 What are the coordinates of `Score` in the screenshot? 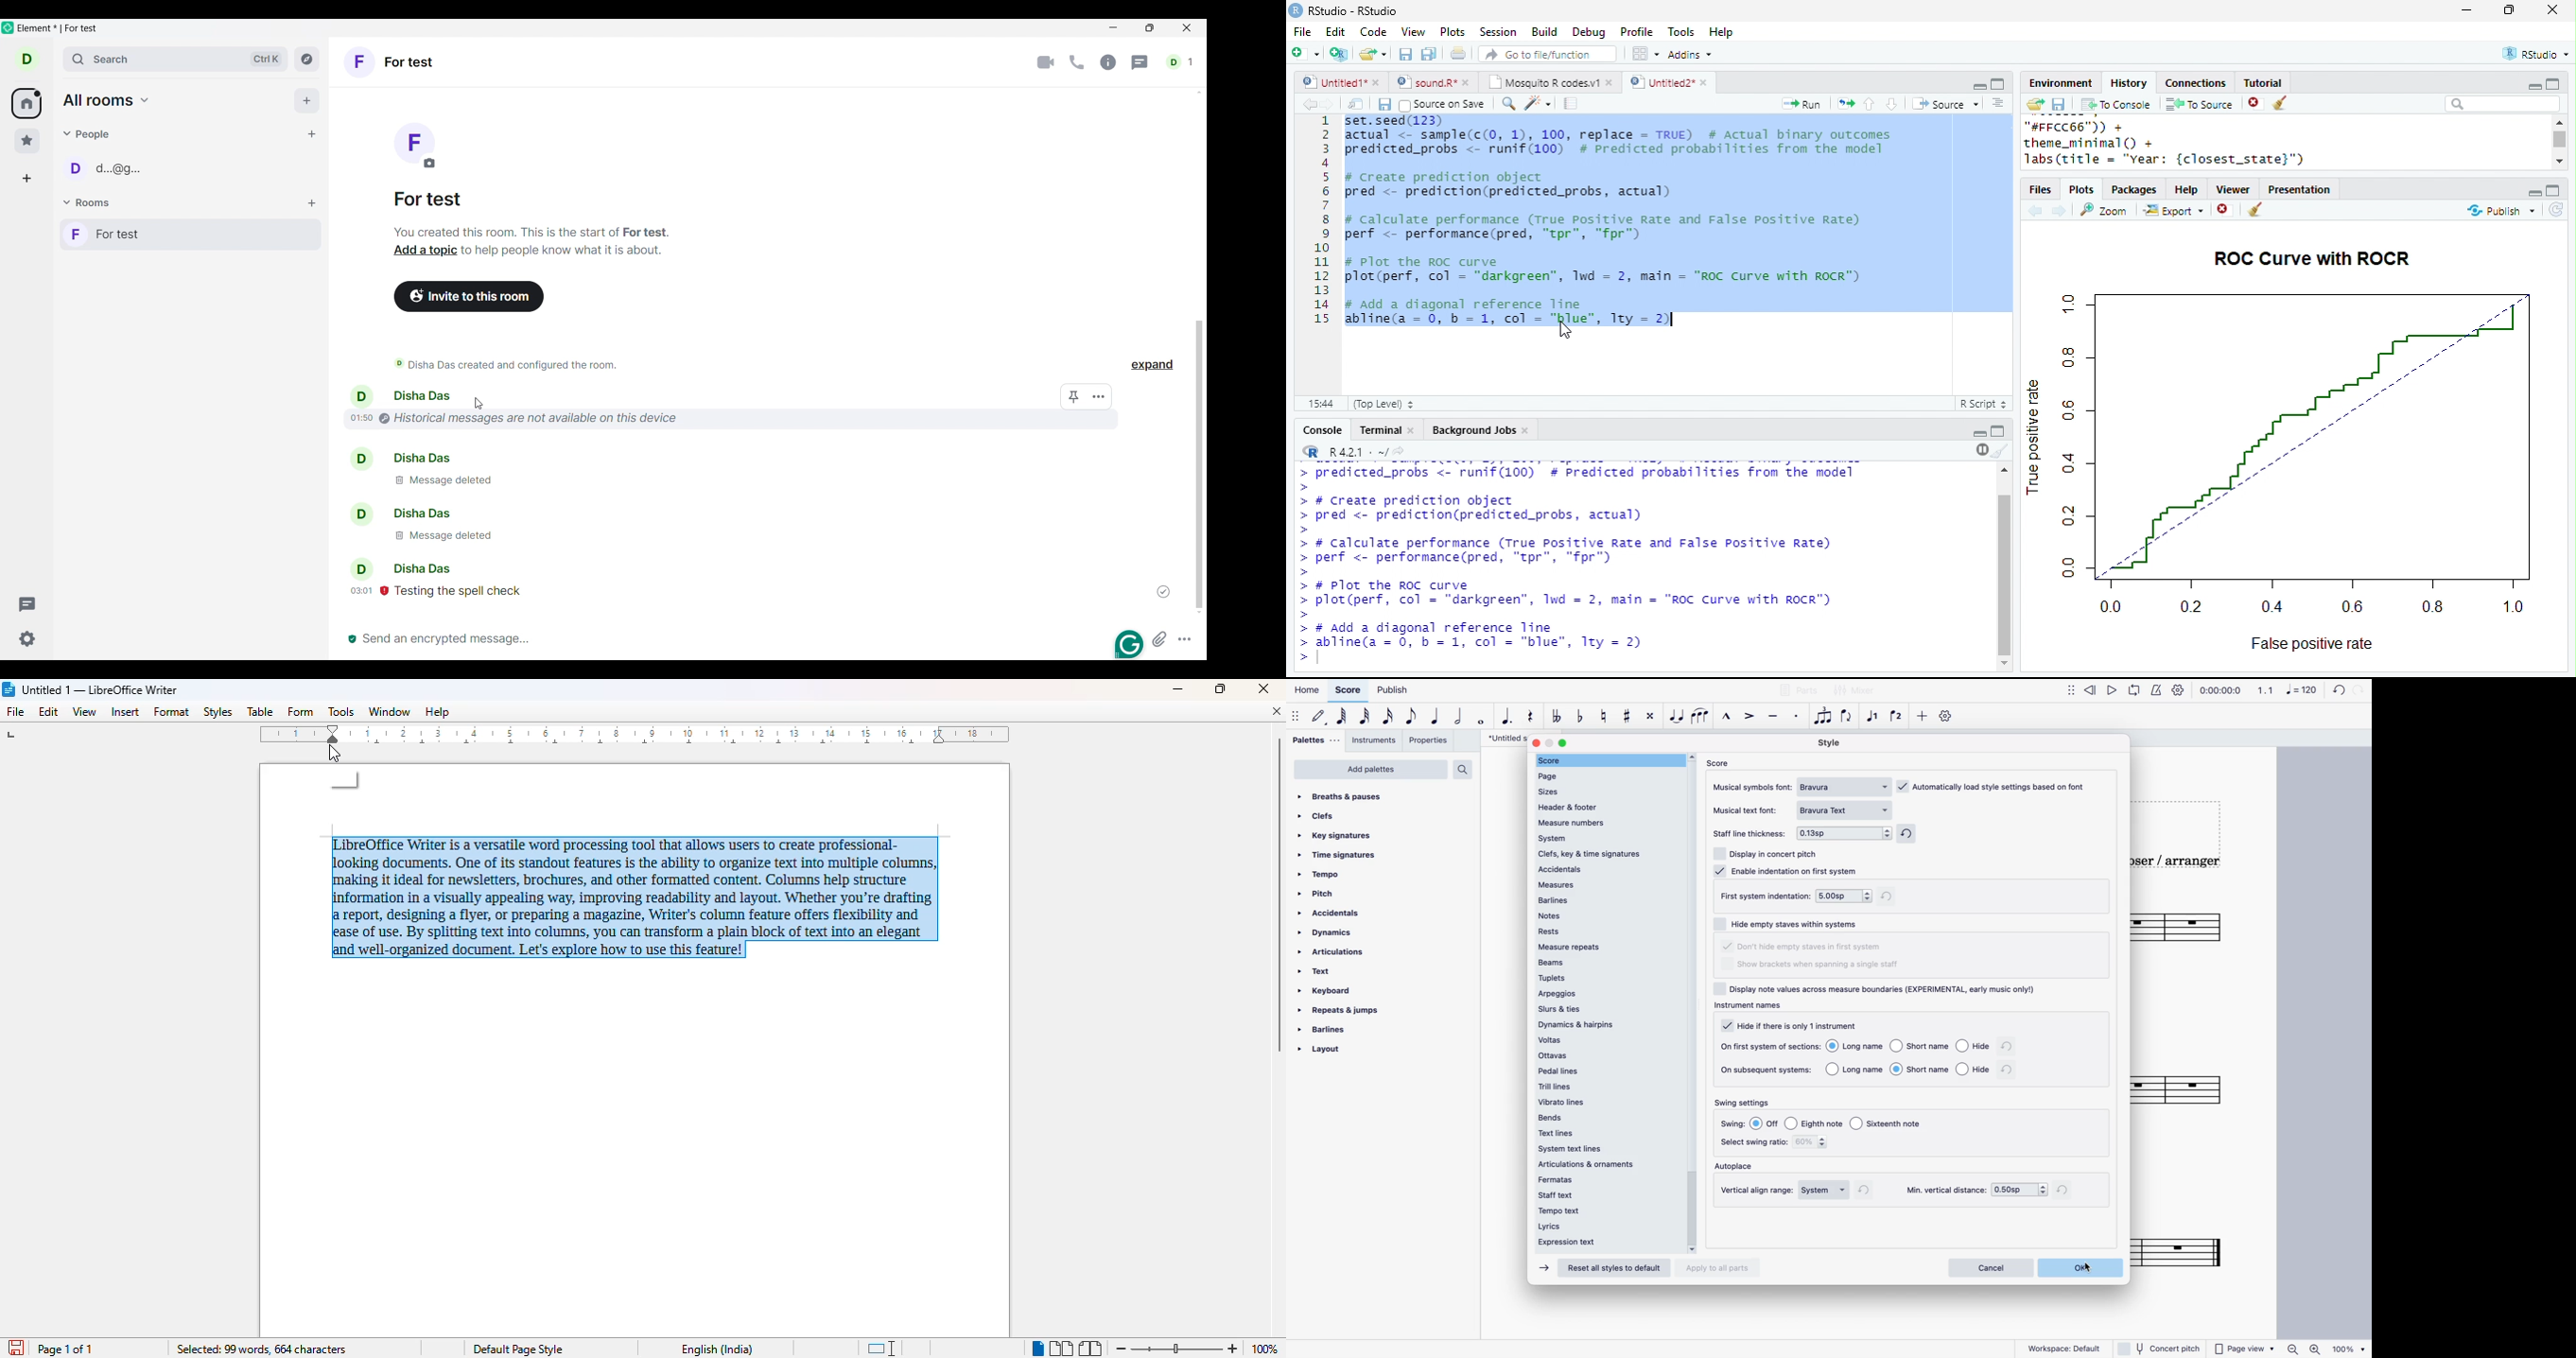 It's located at (2183, 1252).